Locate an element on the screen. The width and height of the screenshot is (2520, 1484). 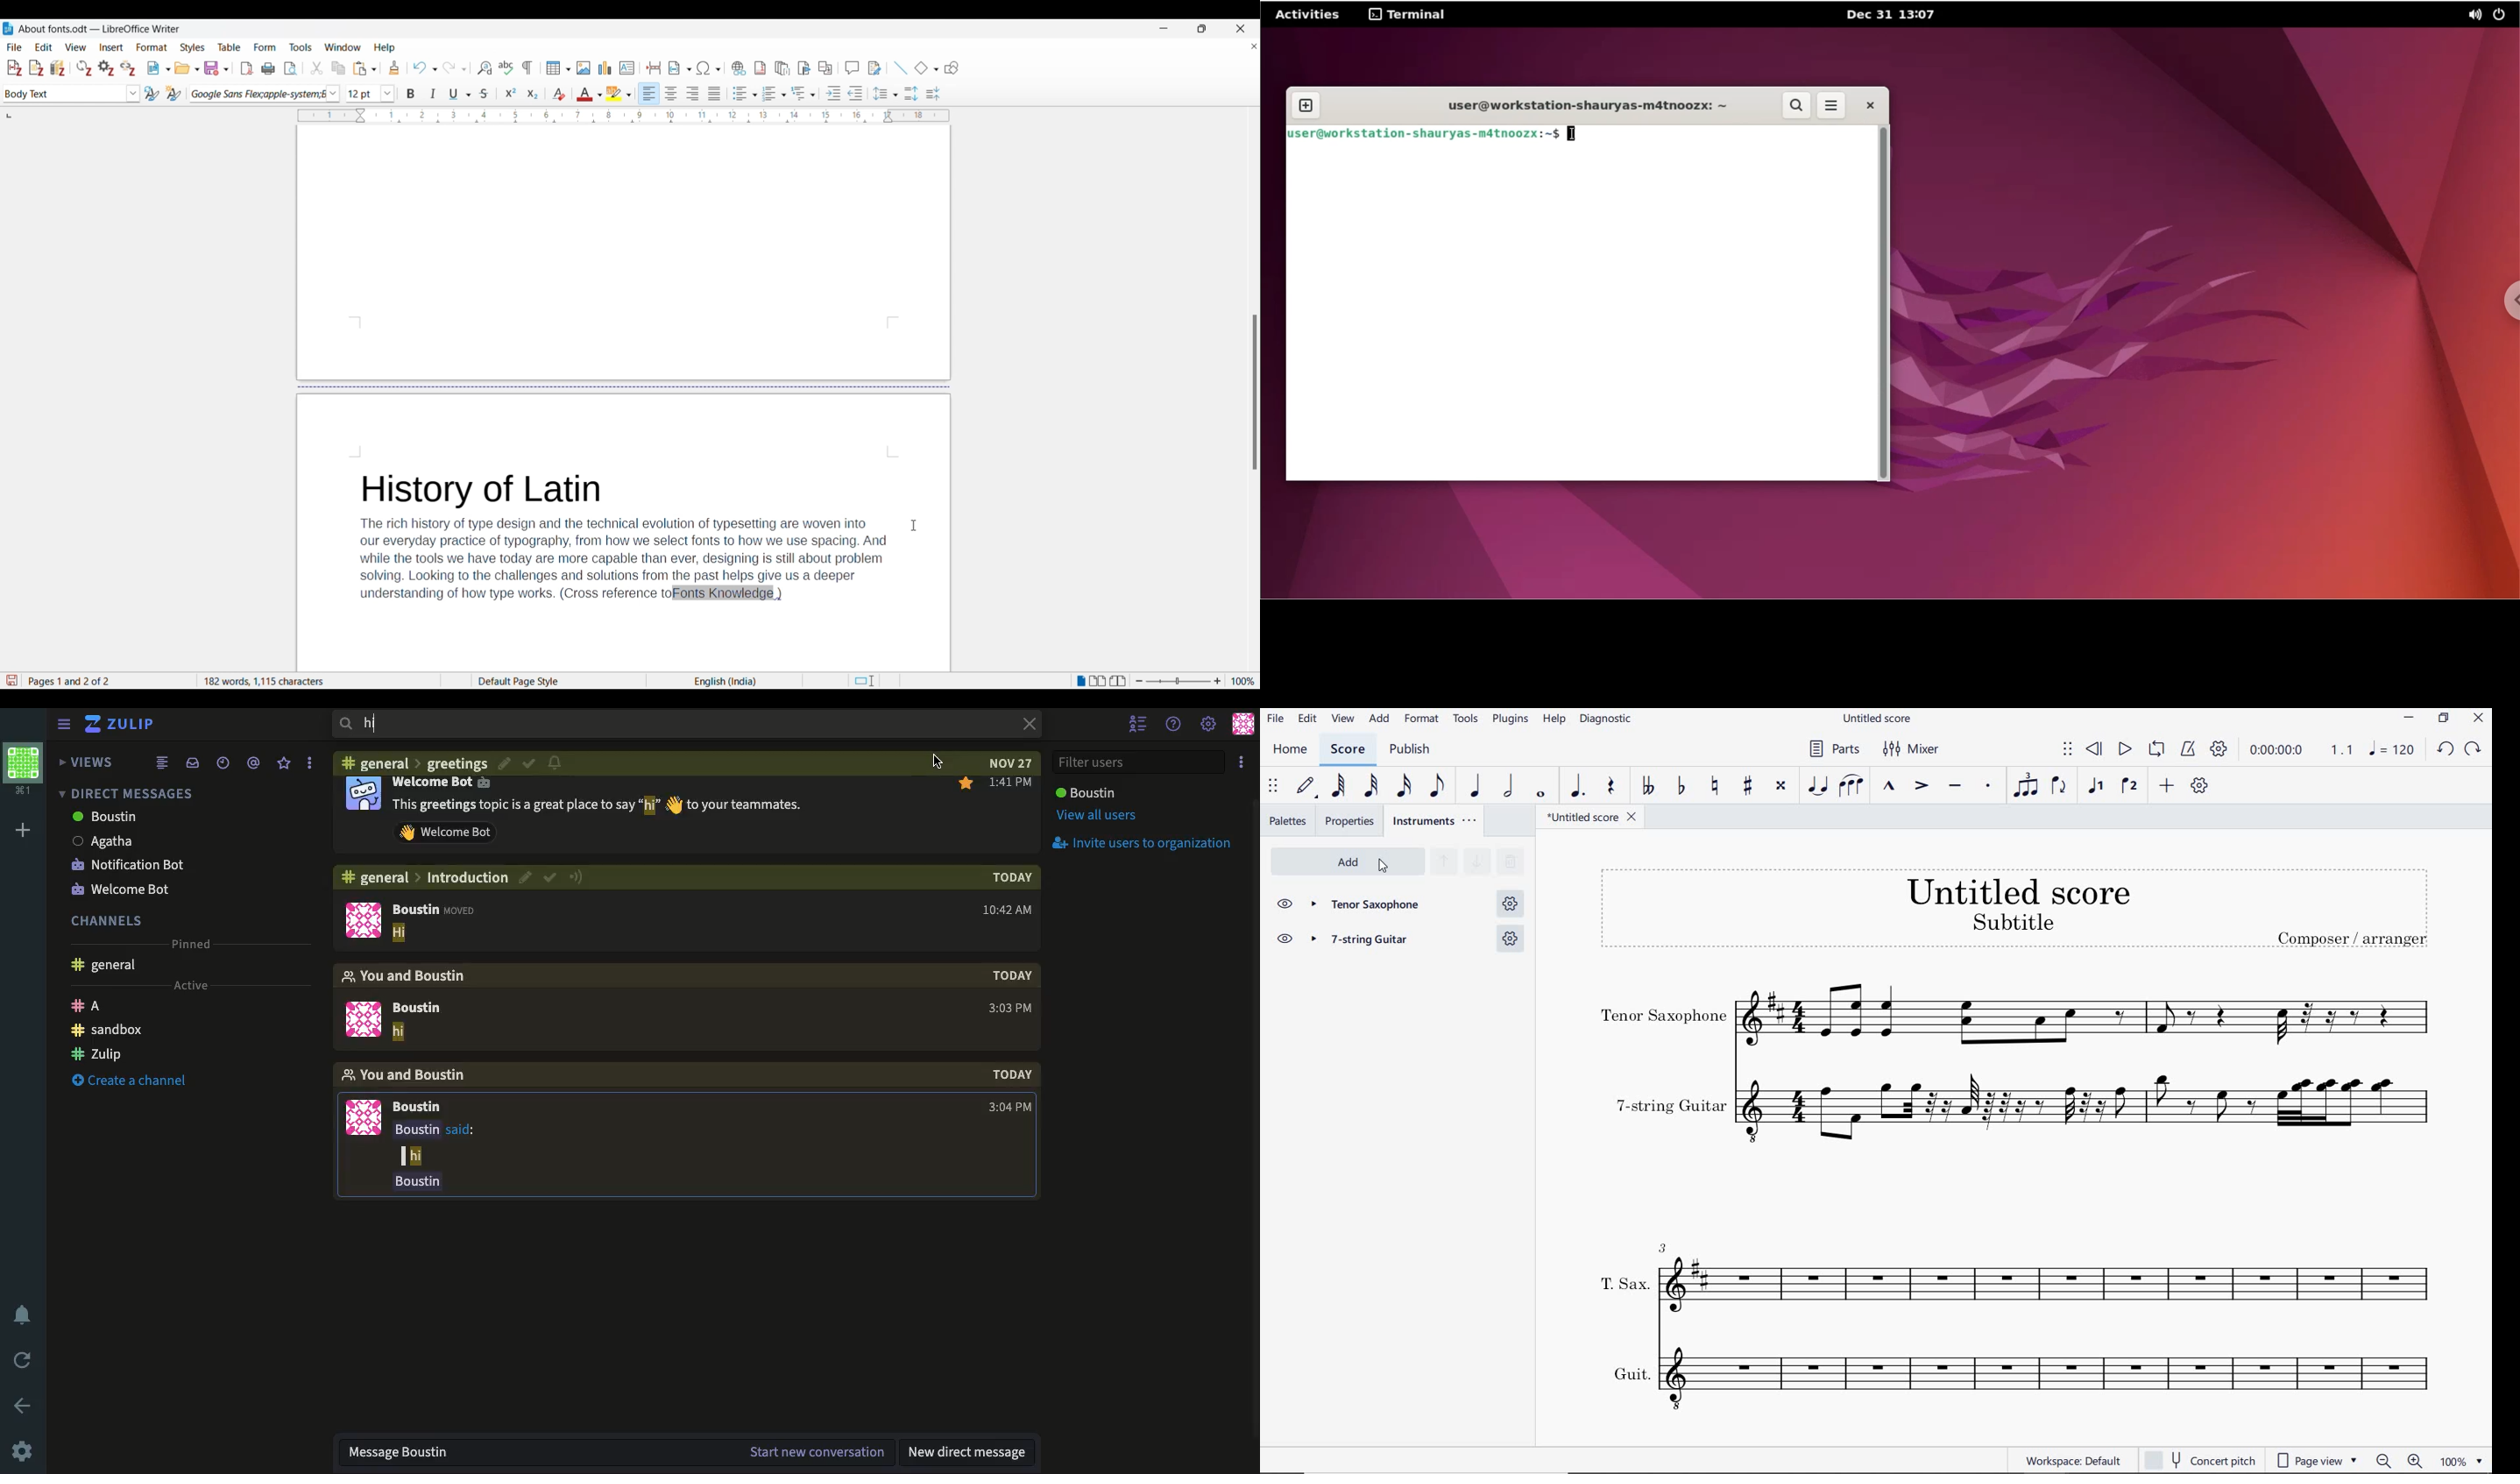
10:42 AM is located at coordinates (1005, 909).